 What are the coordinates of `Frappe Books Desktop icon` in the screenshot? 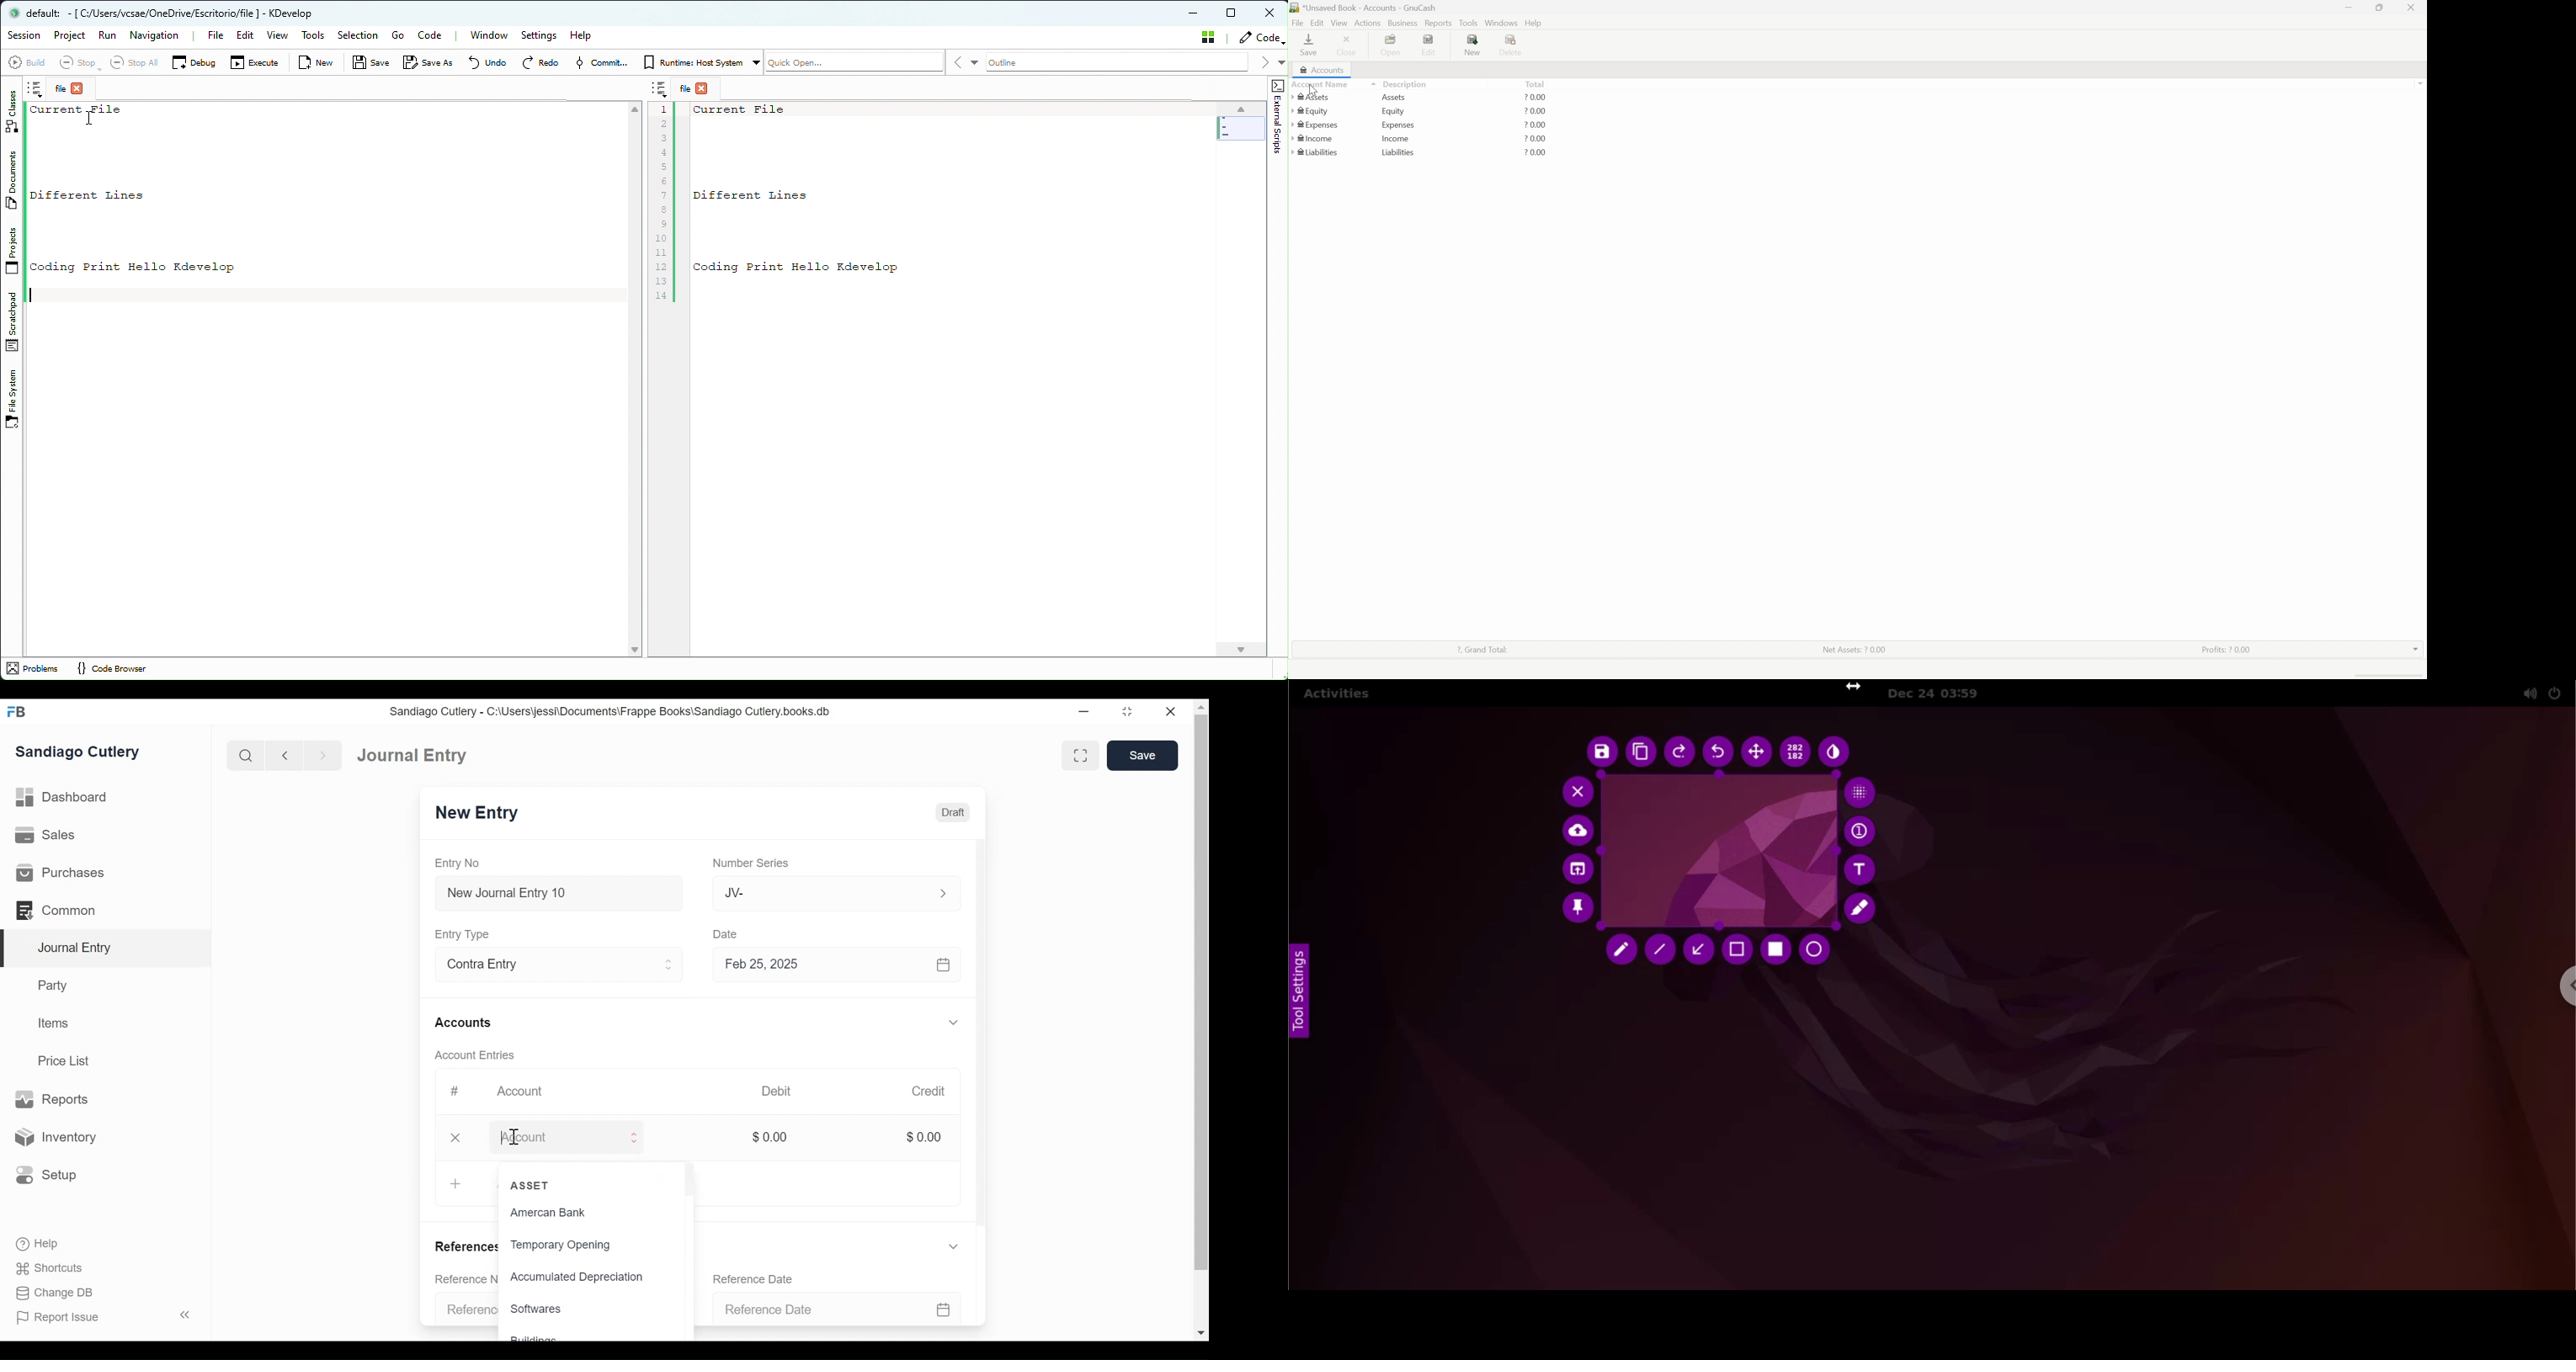 It's located at (16, 711).